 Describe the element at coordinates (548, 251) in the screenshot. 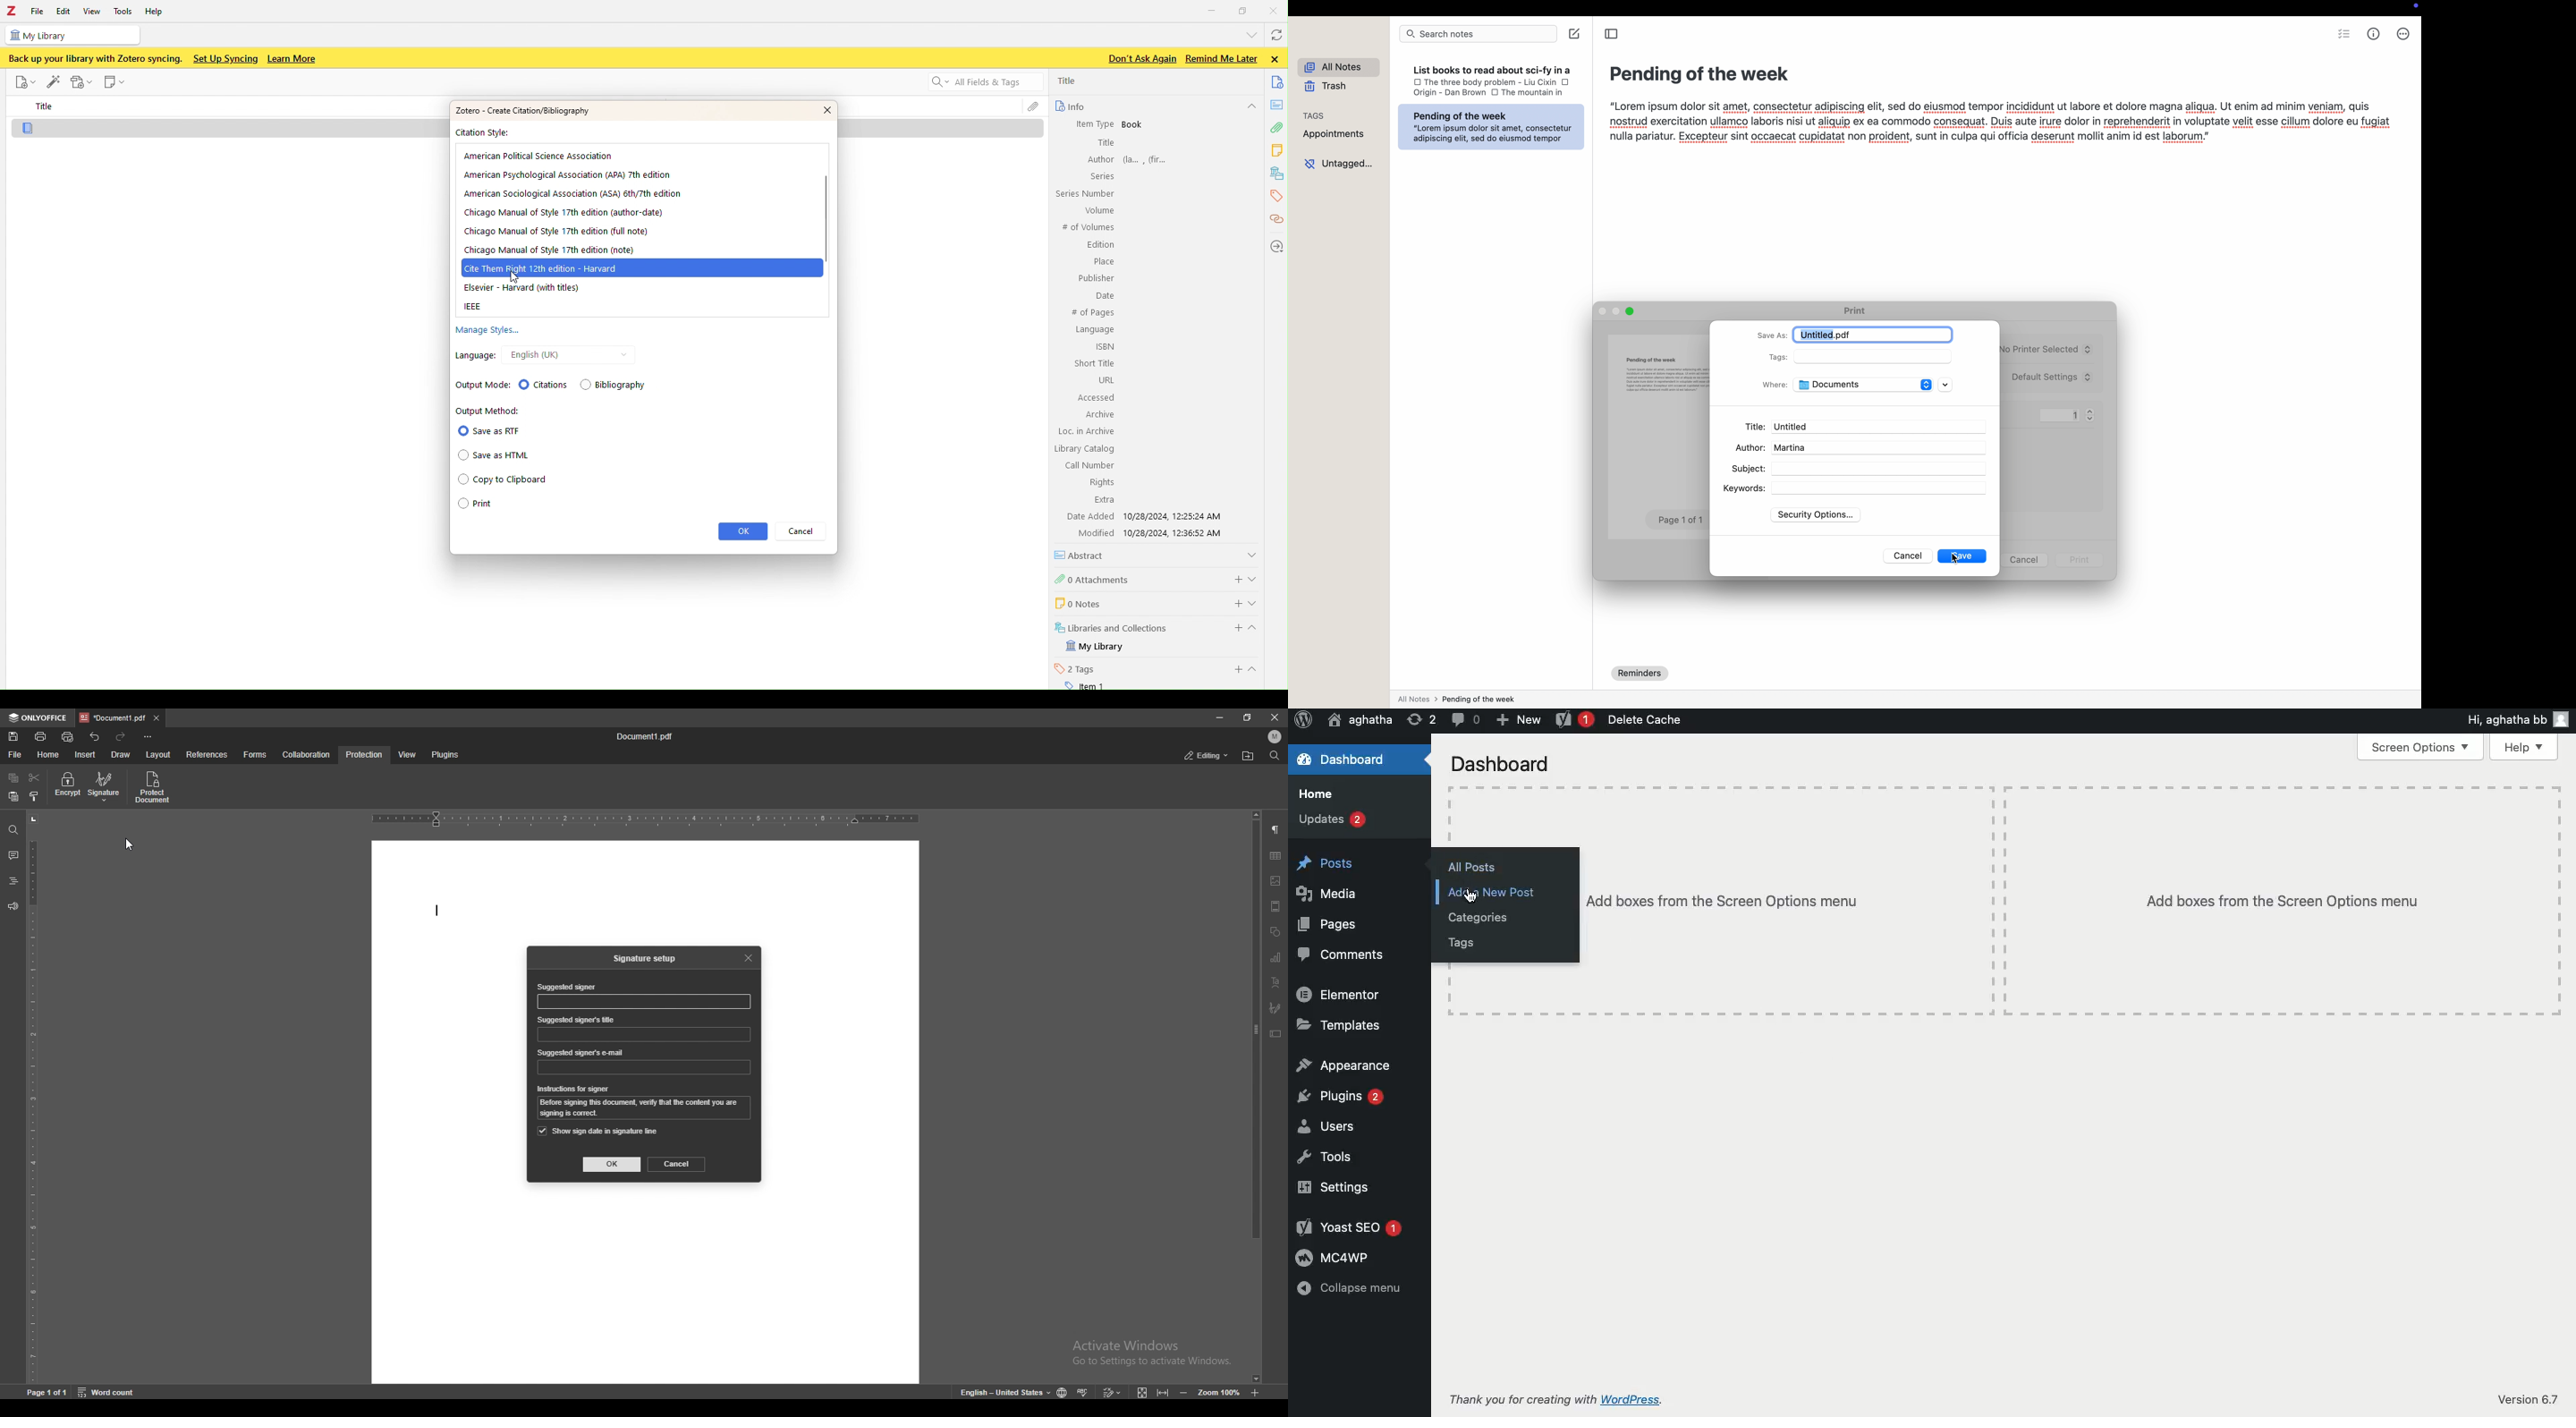

I see `Chicago Manual of Style 17th edition (note)` at that location.